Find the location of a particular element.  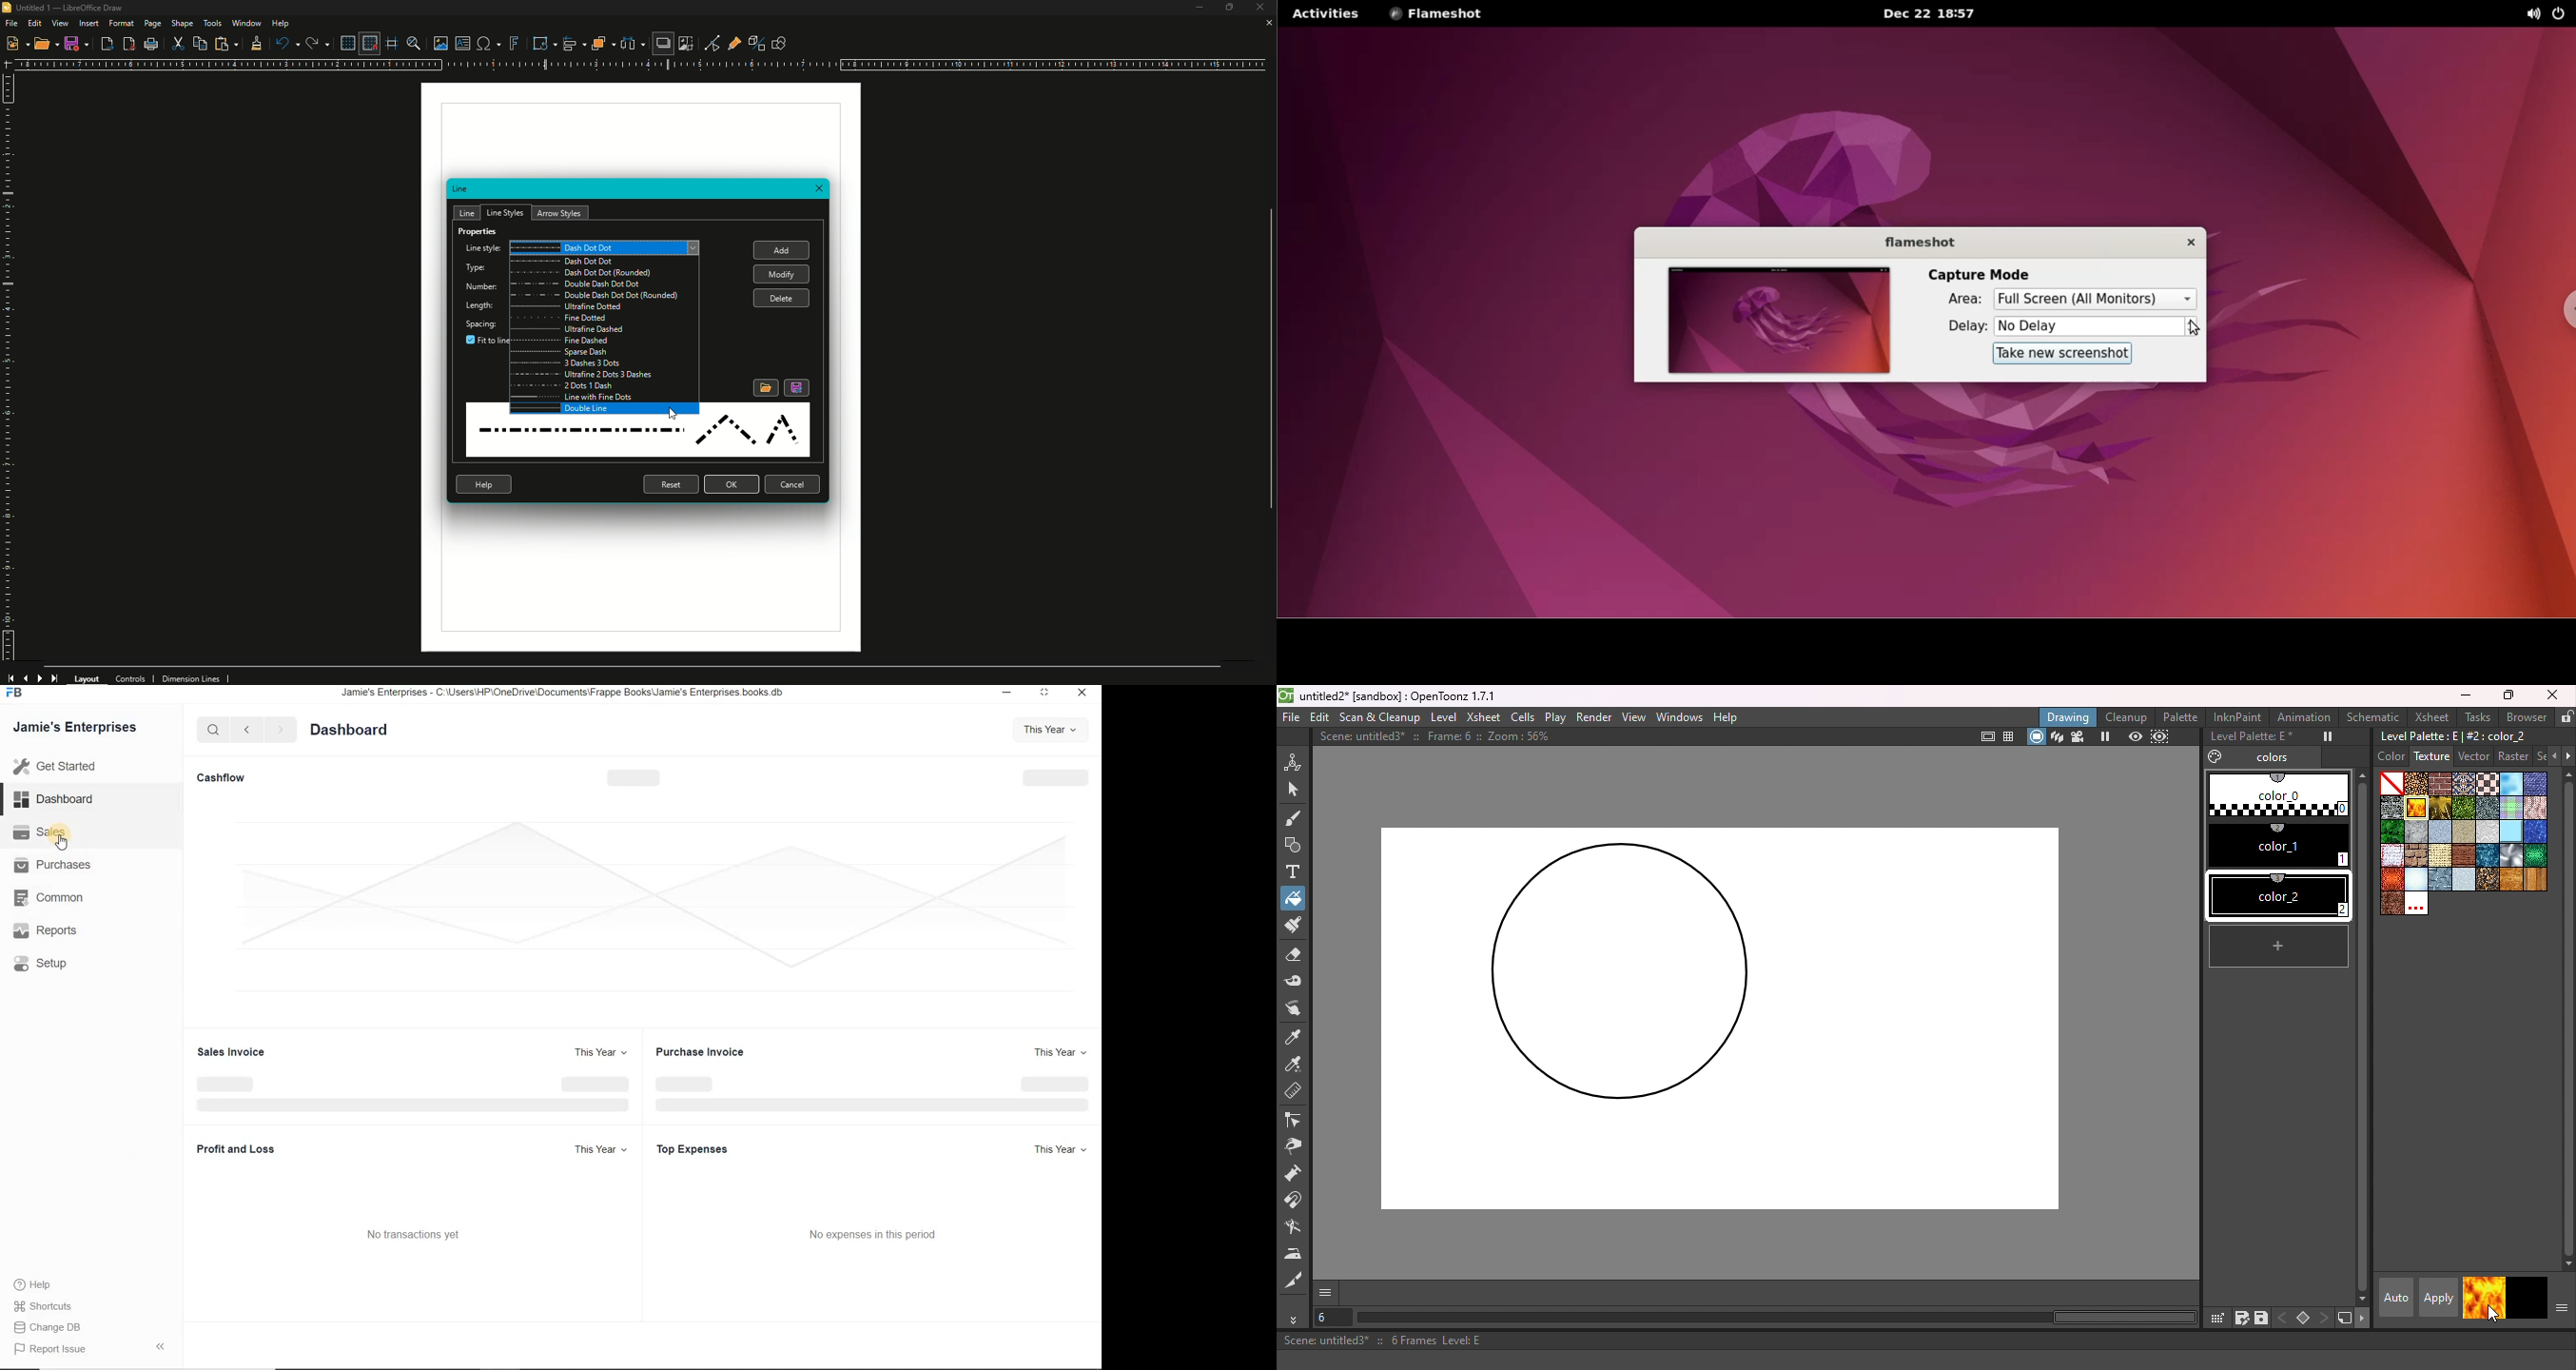

Purchase Invoice is located at coordinates (699, 1052).